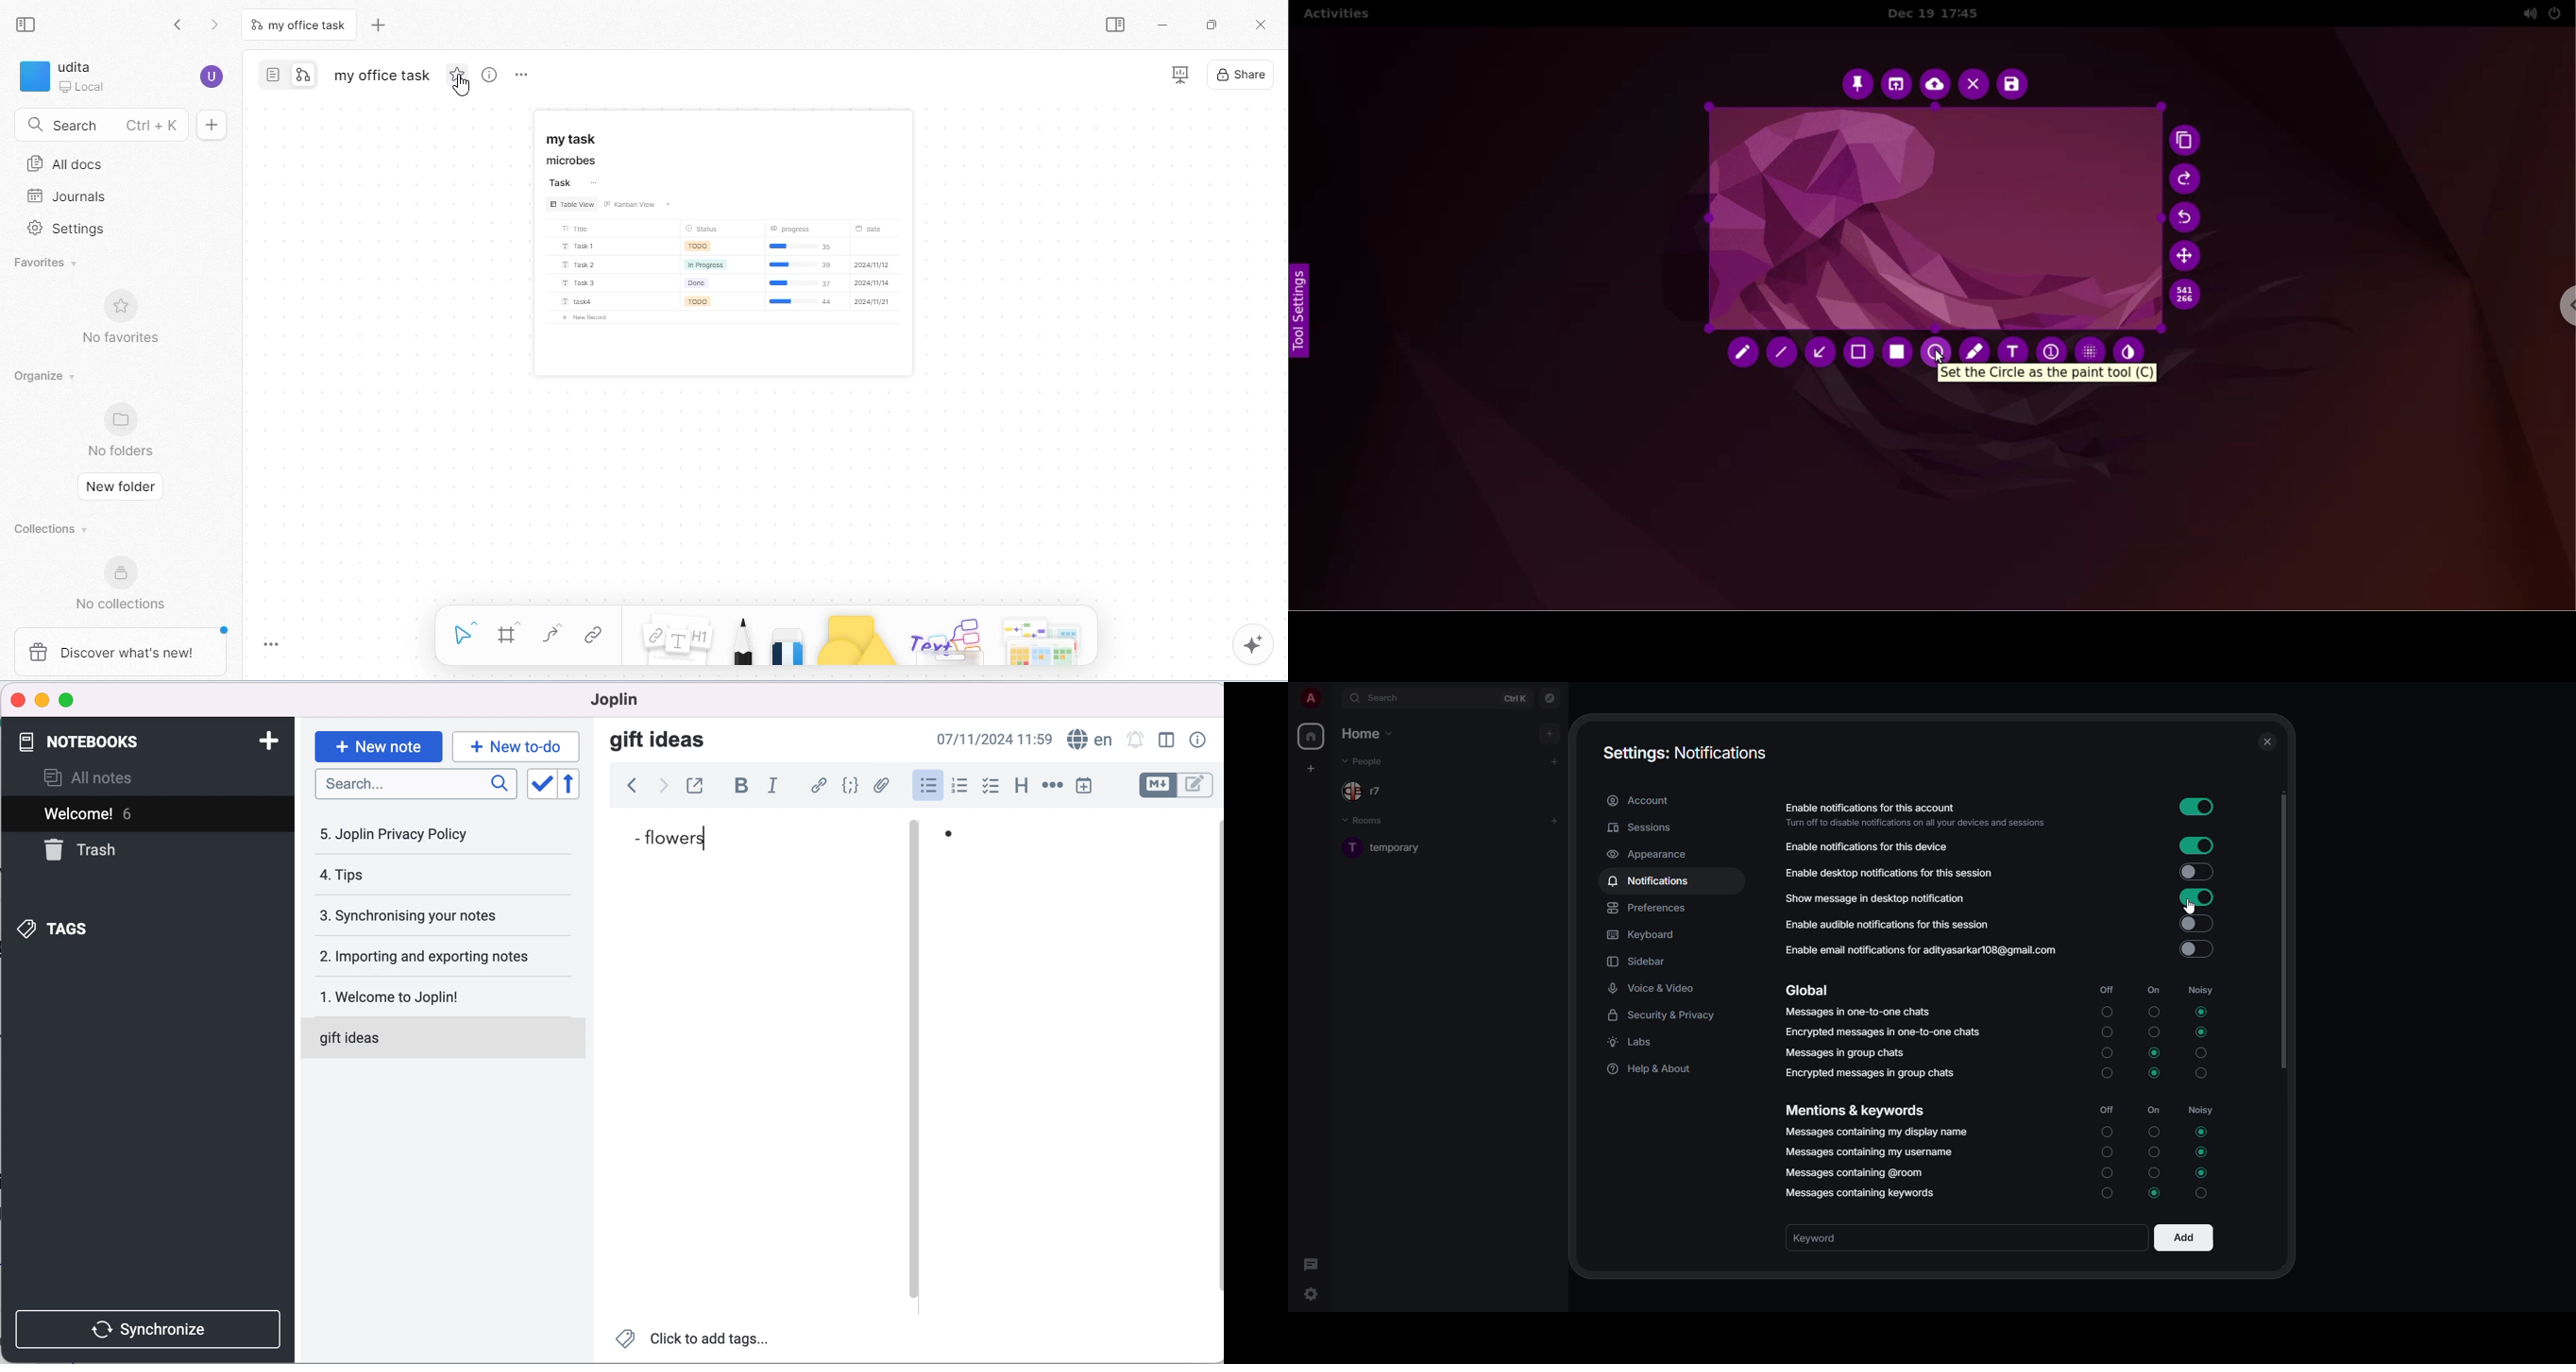 The height and width of the screenshot is (1372, 2576). Describe the element at coordinates (1874, 1131) in the screenshot. I see `messages containing name` at that location.